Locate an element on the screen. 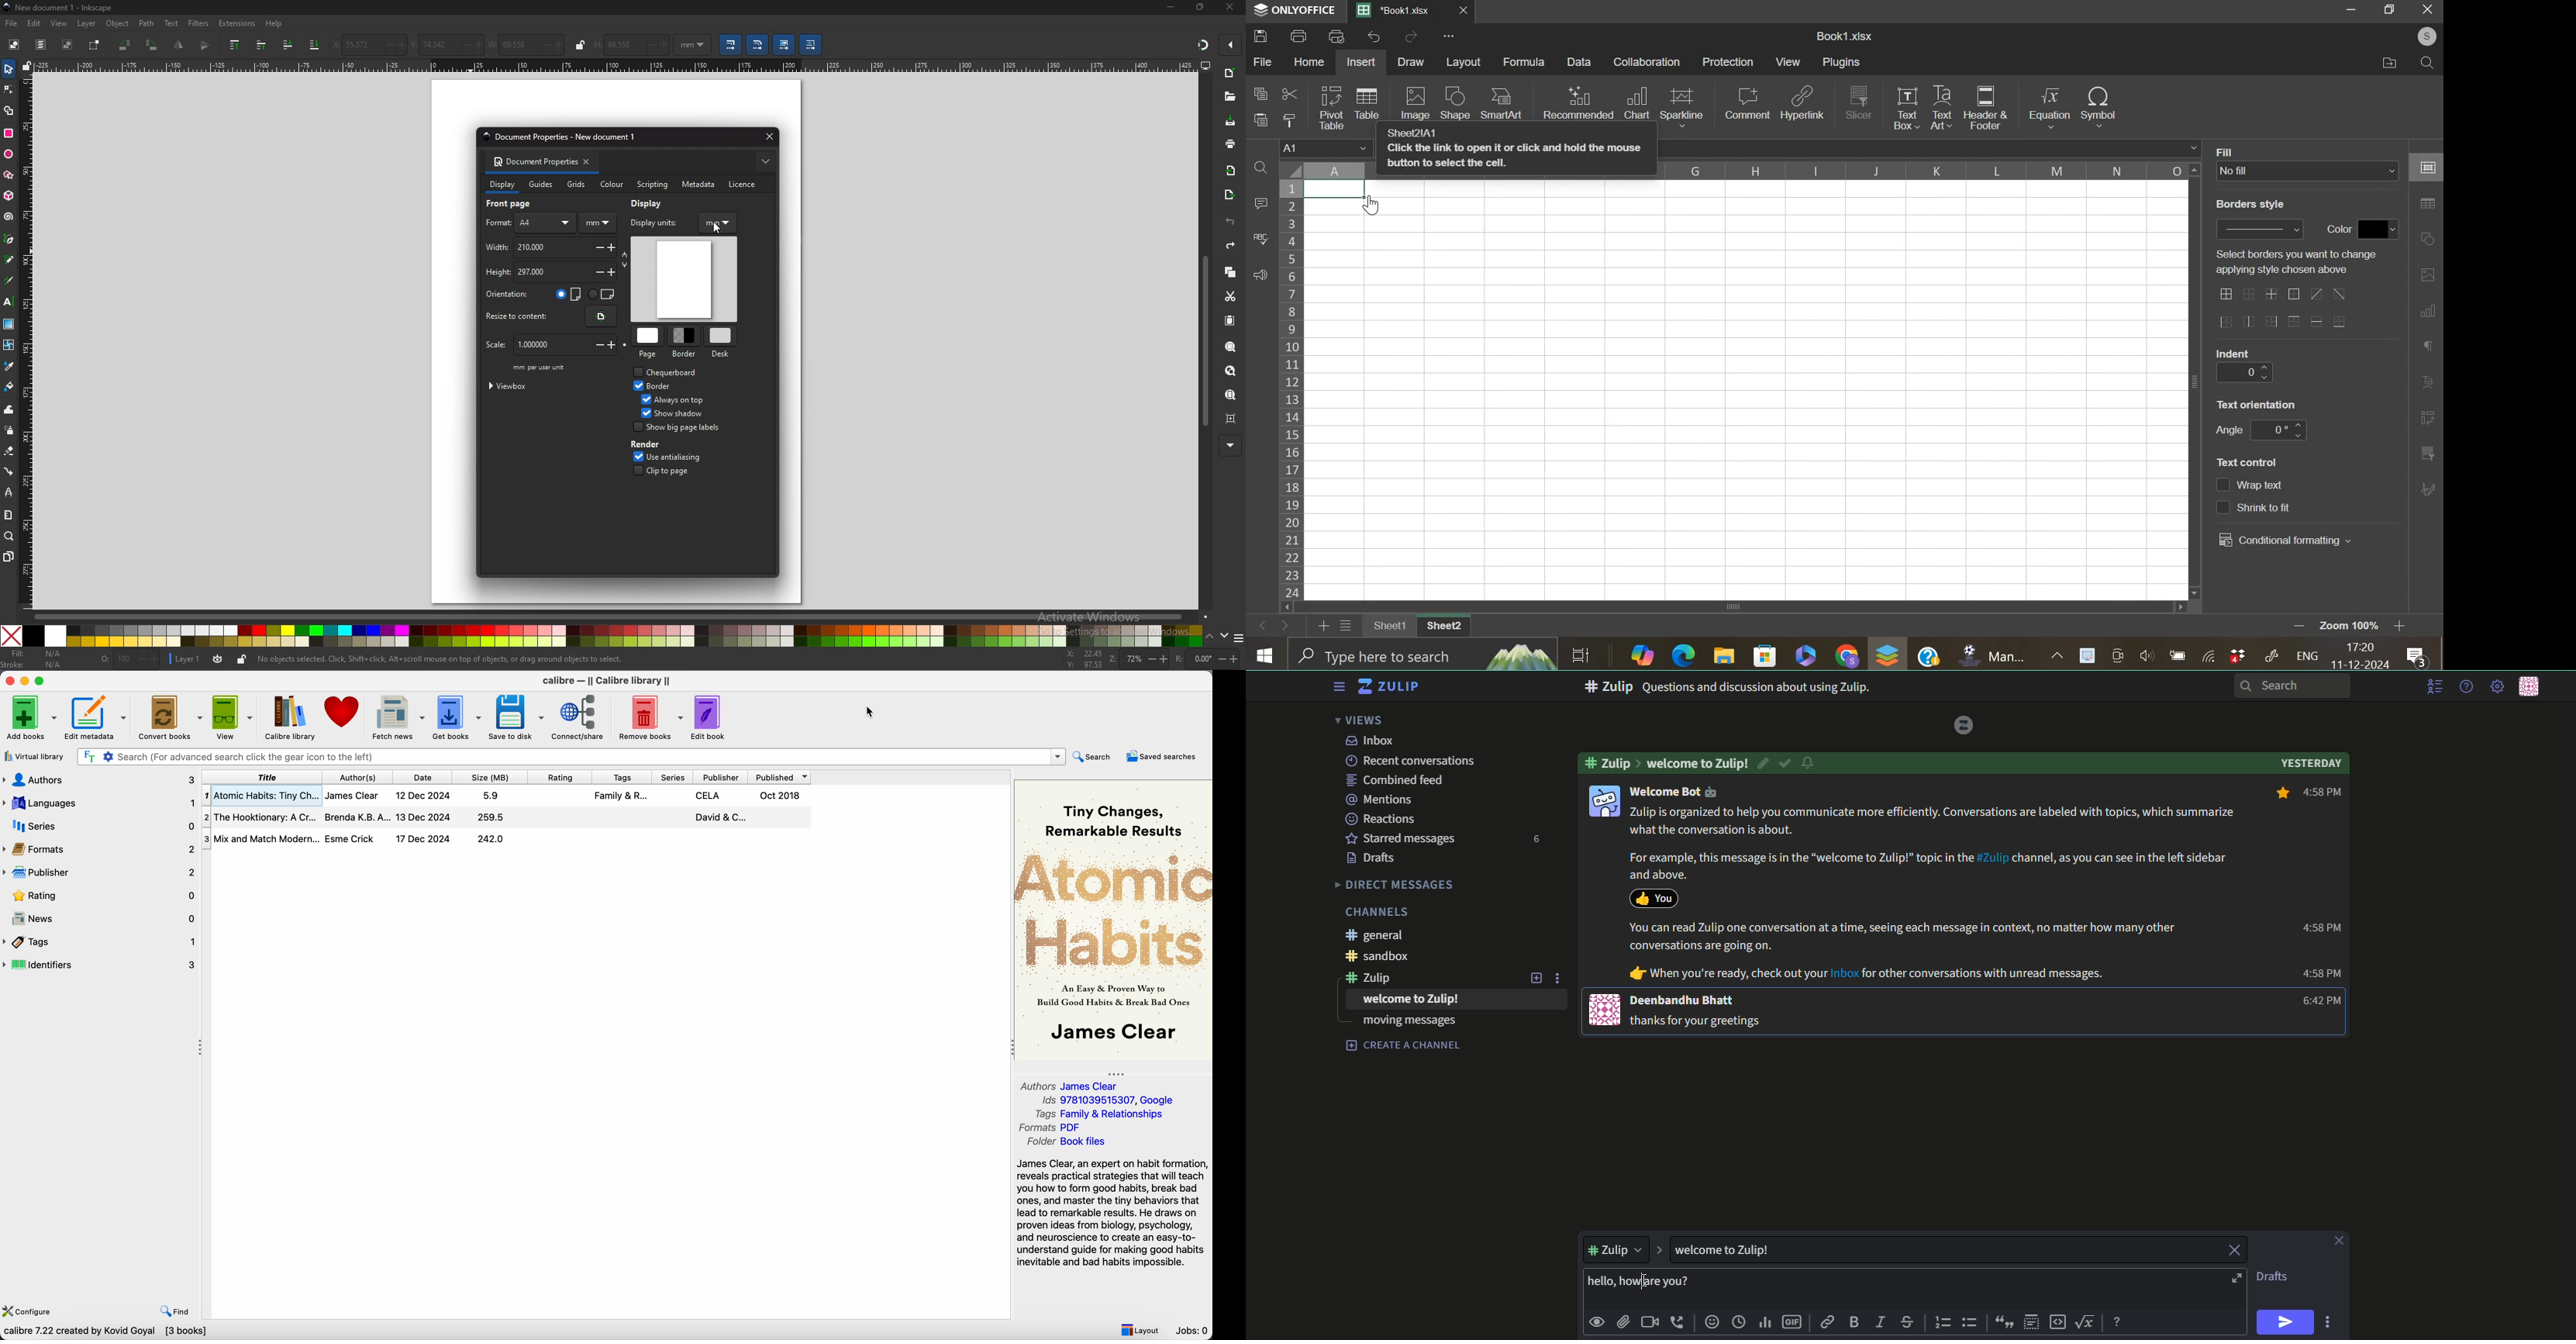 The width and height of the screenshot is (2576, 1344). 17 Dec 2024 is located at coordinates (423, 839).